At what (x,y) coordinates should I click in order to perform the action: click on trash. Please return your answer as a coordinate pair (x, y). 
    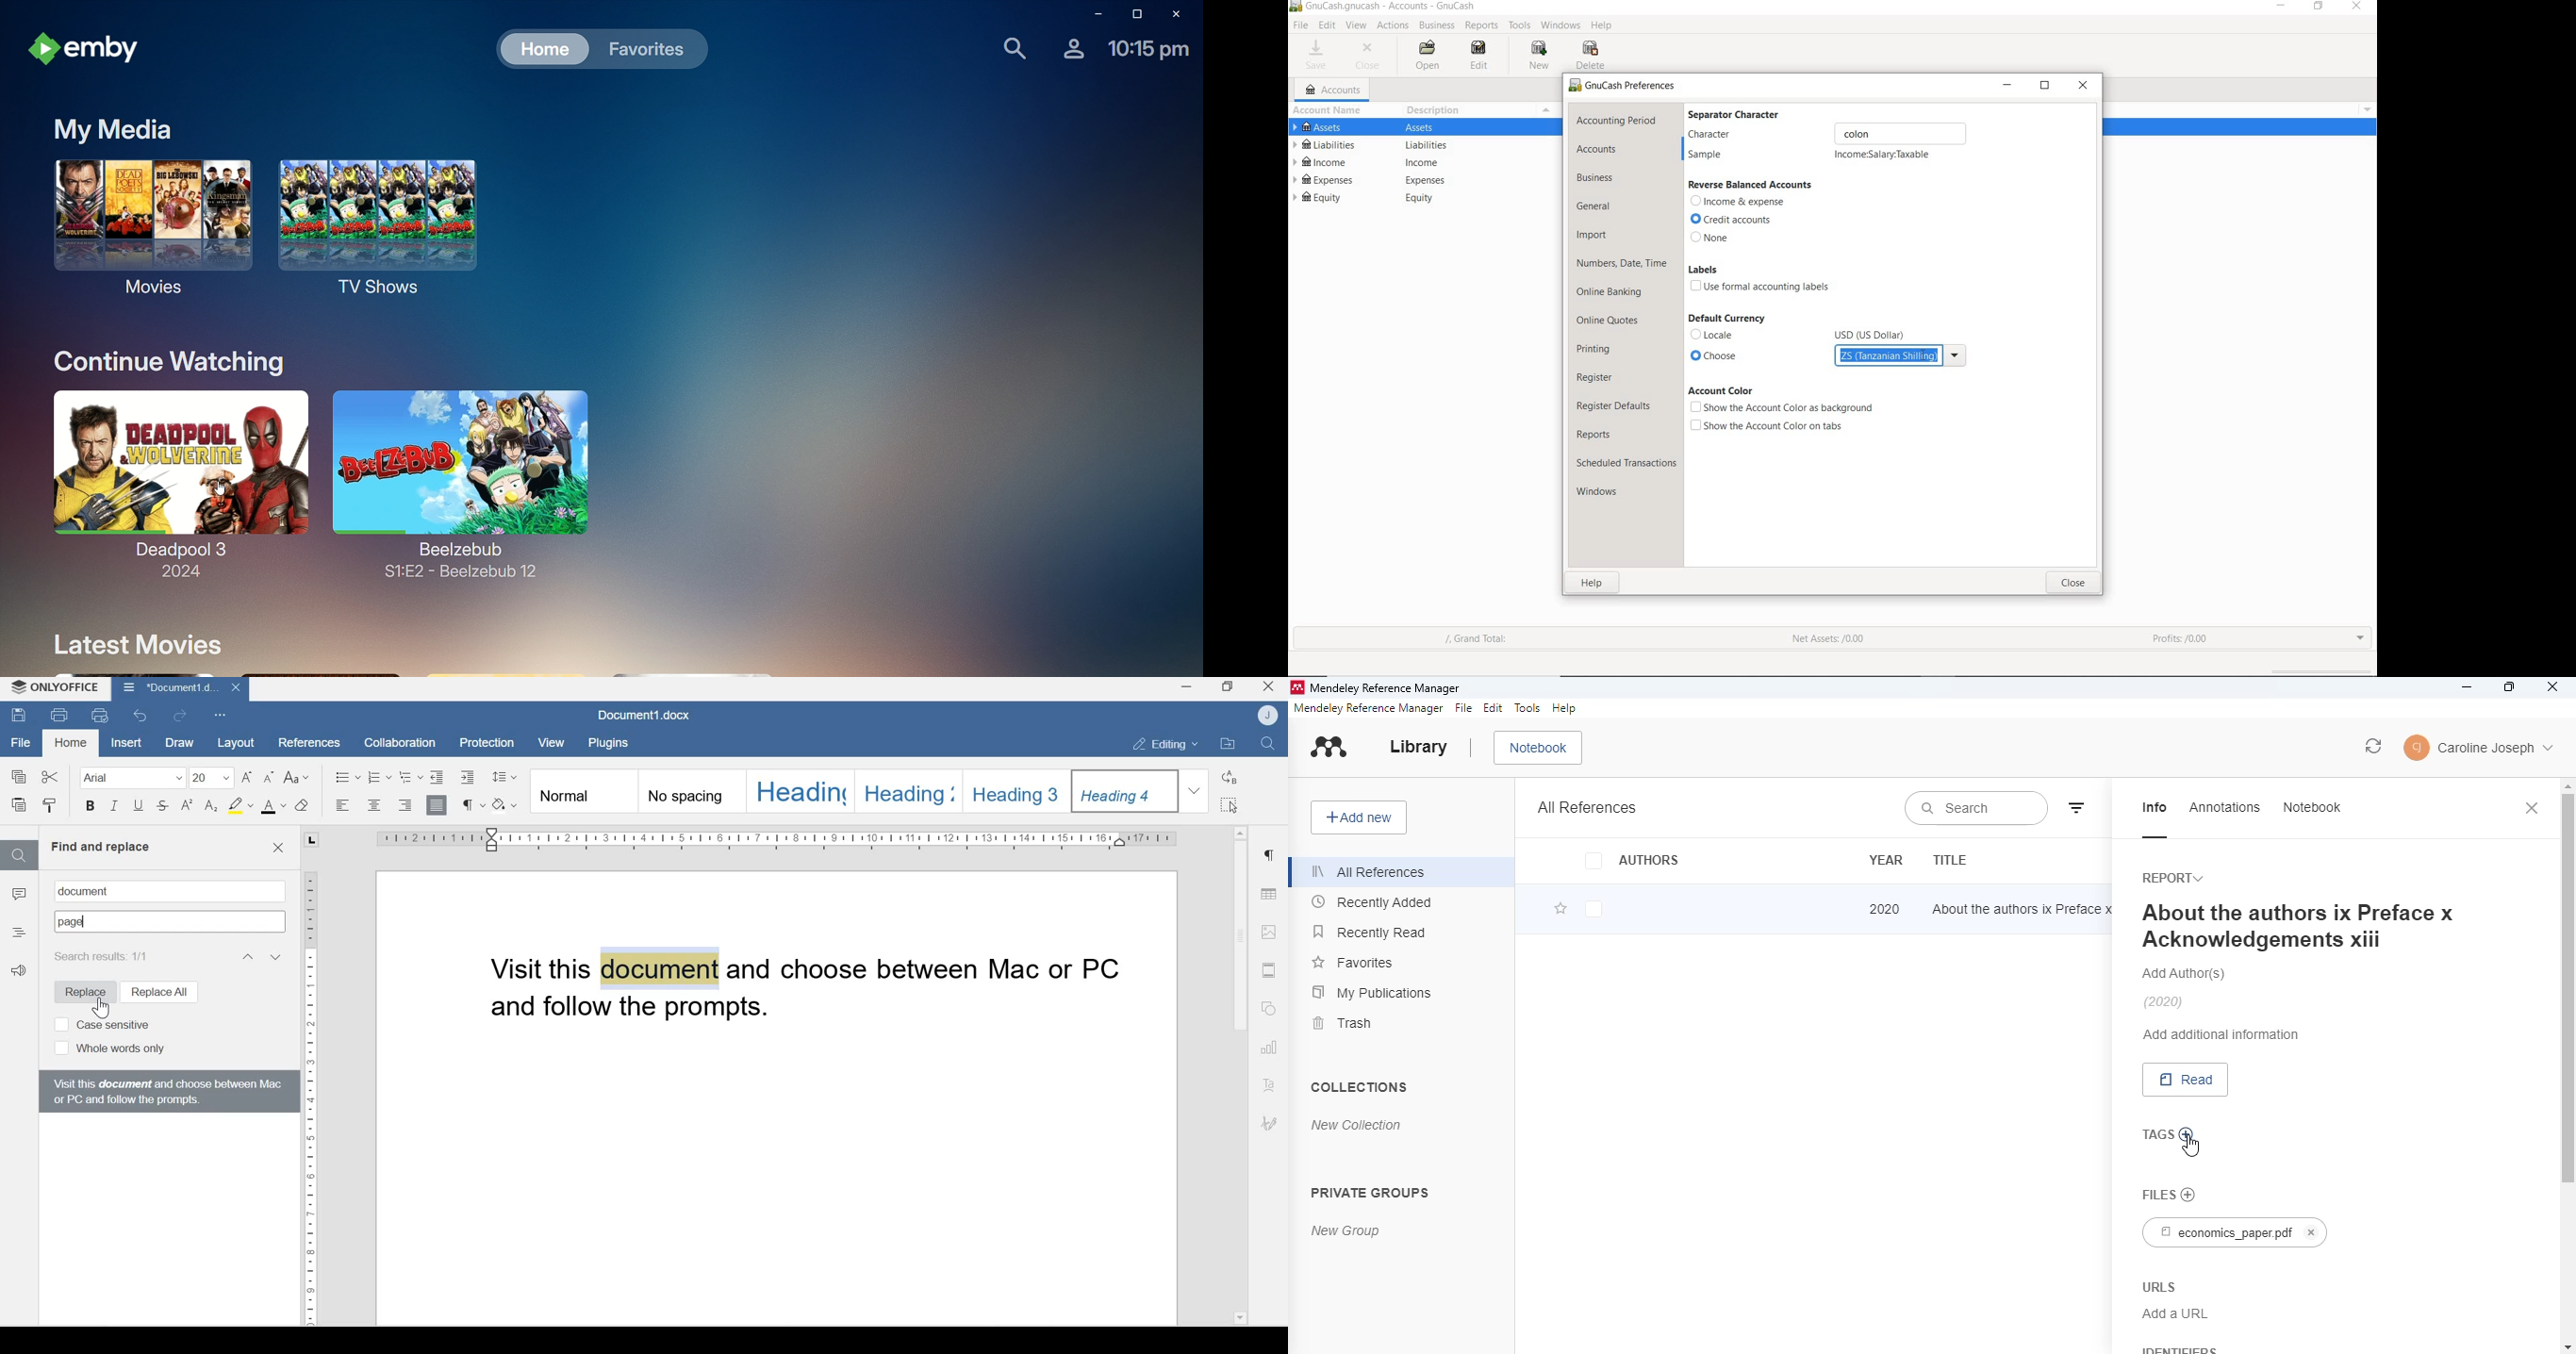
    Looking at the image, I should click on (1345, 1023).